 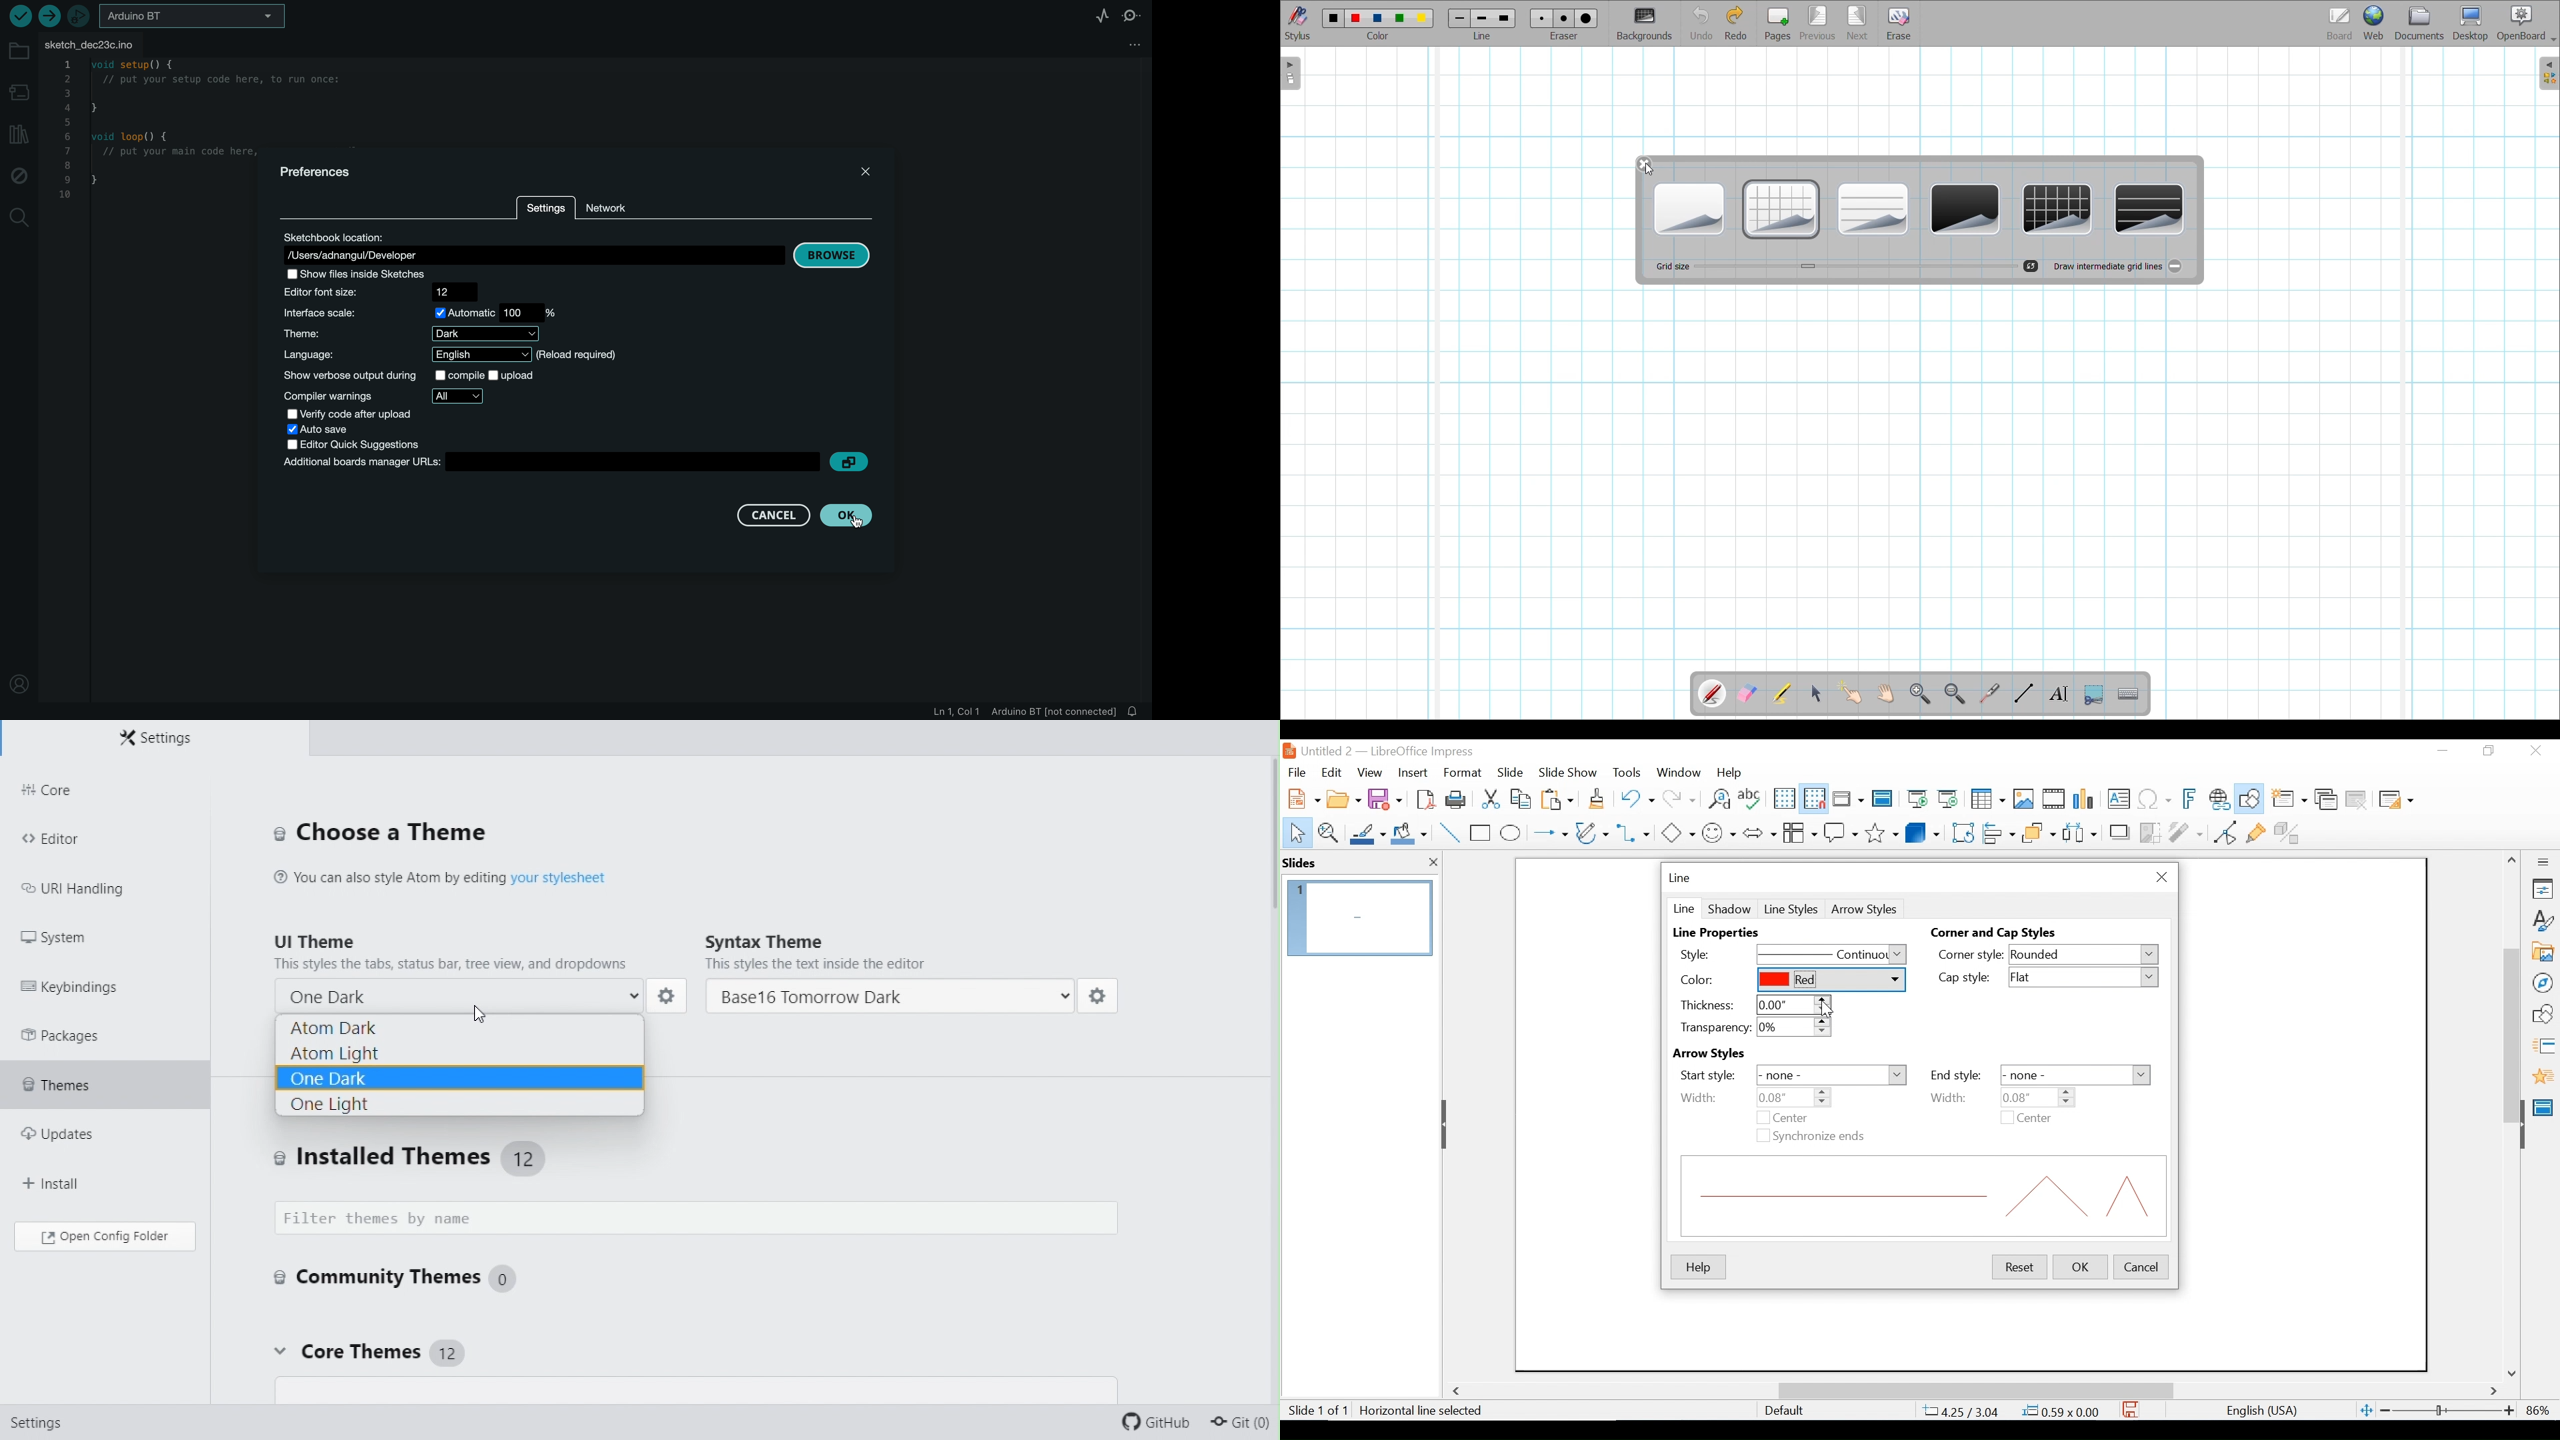 What do you see at coordinates (1829, 1010) in the screenshot?
I see `Cursor` at bounding box center [1829, 1010].